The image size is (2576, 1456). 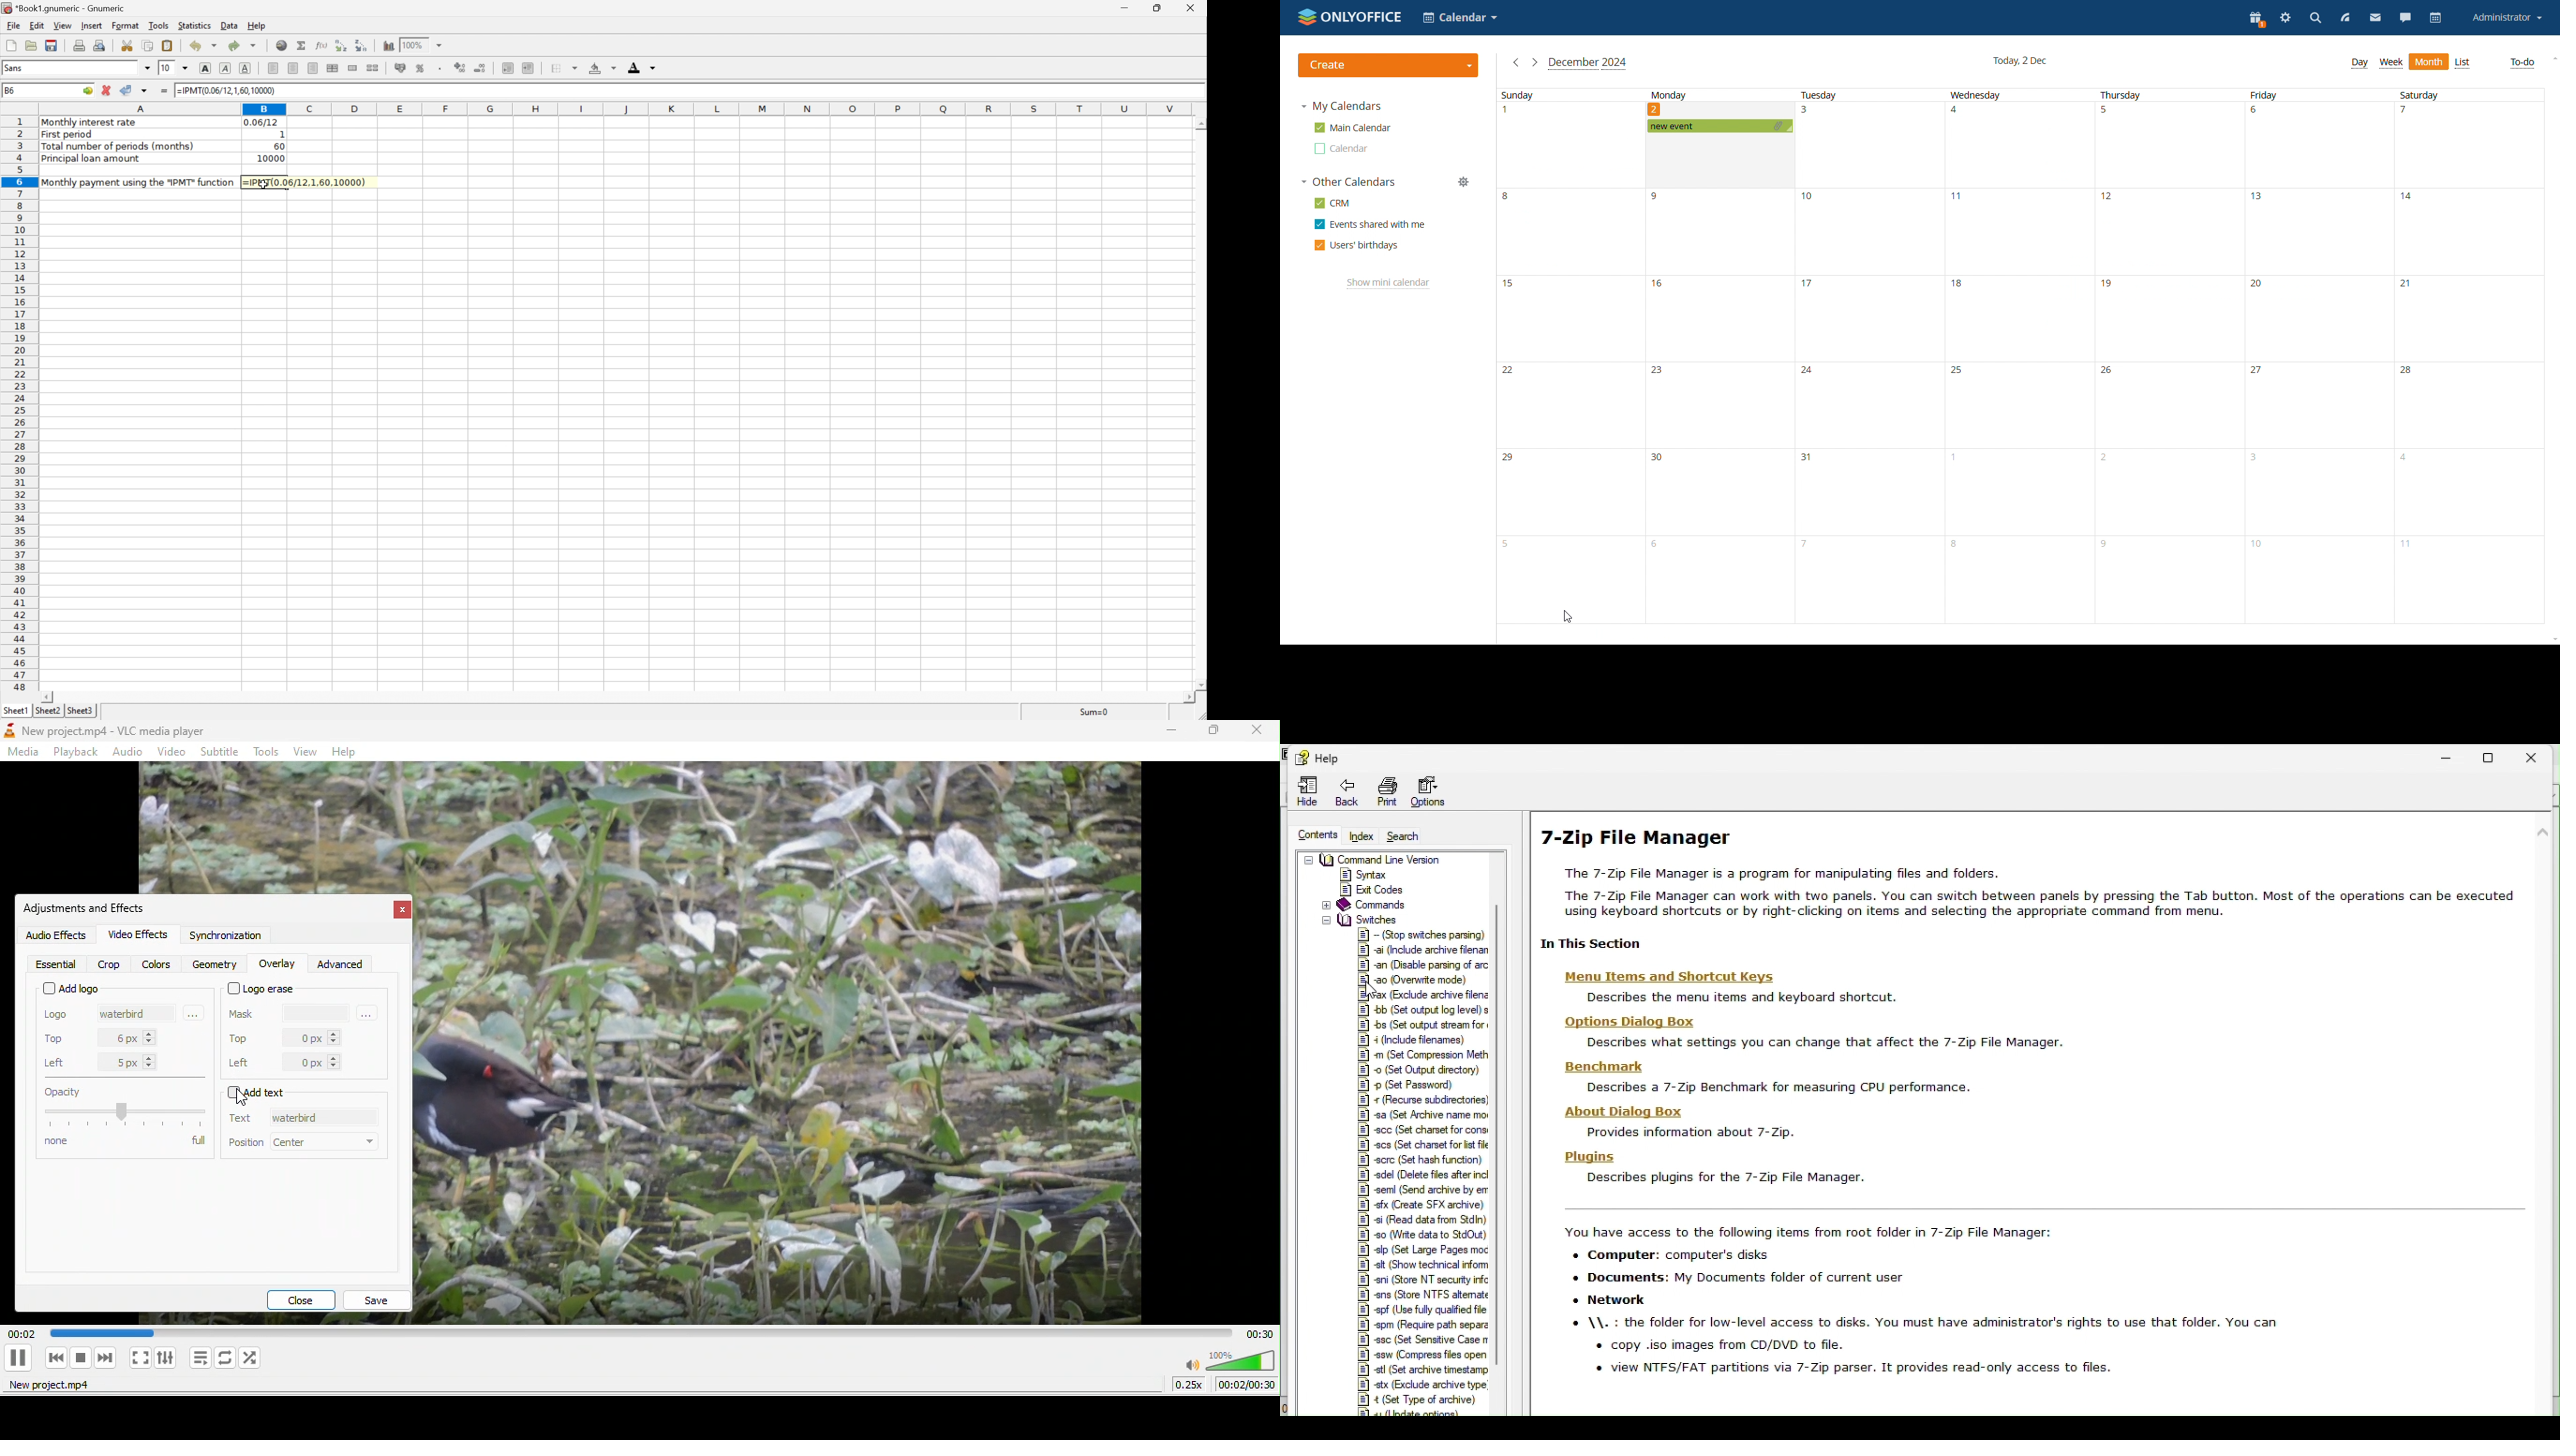 What do you see at coordinates (294, 67) in the screenshot?
I see `Center horizontally` at bounding box center [294, 67].